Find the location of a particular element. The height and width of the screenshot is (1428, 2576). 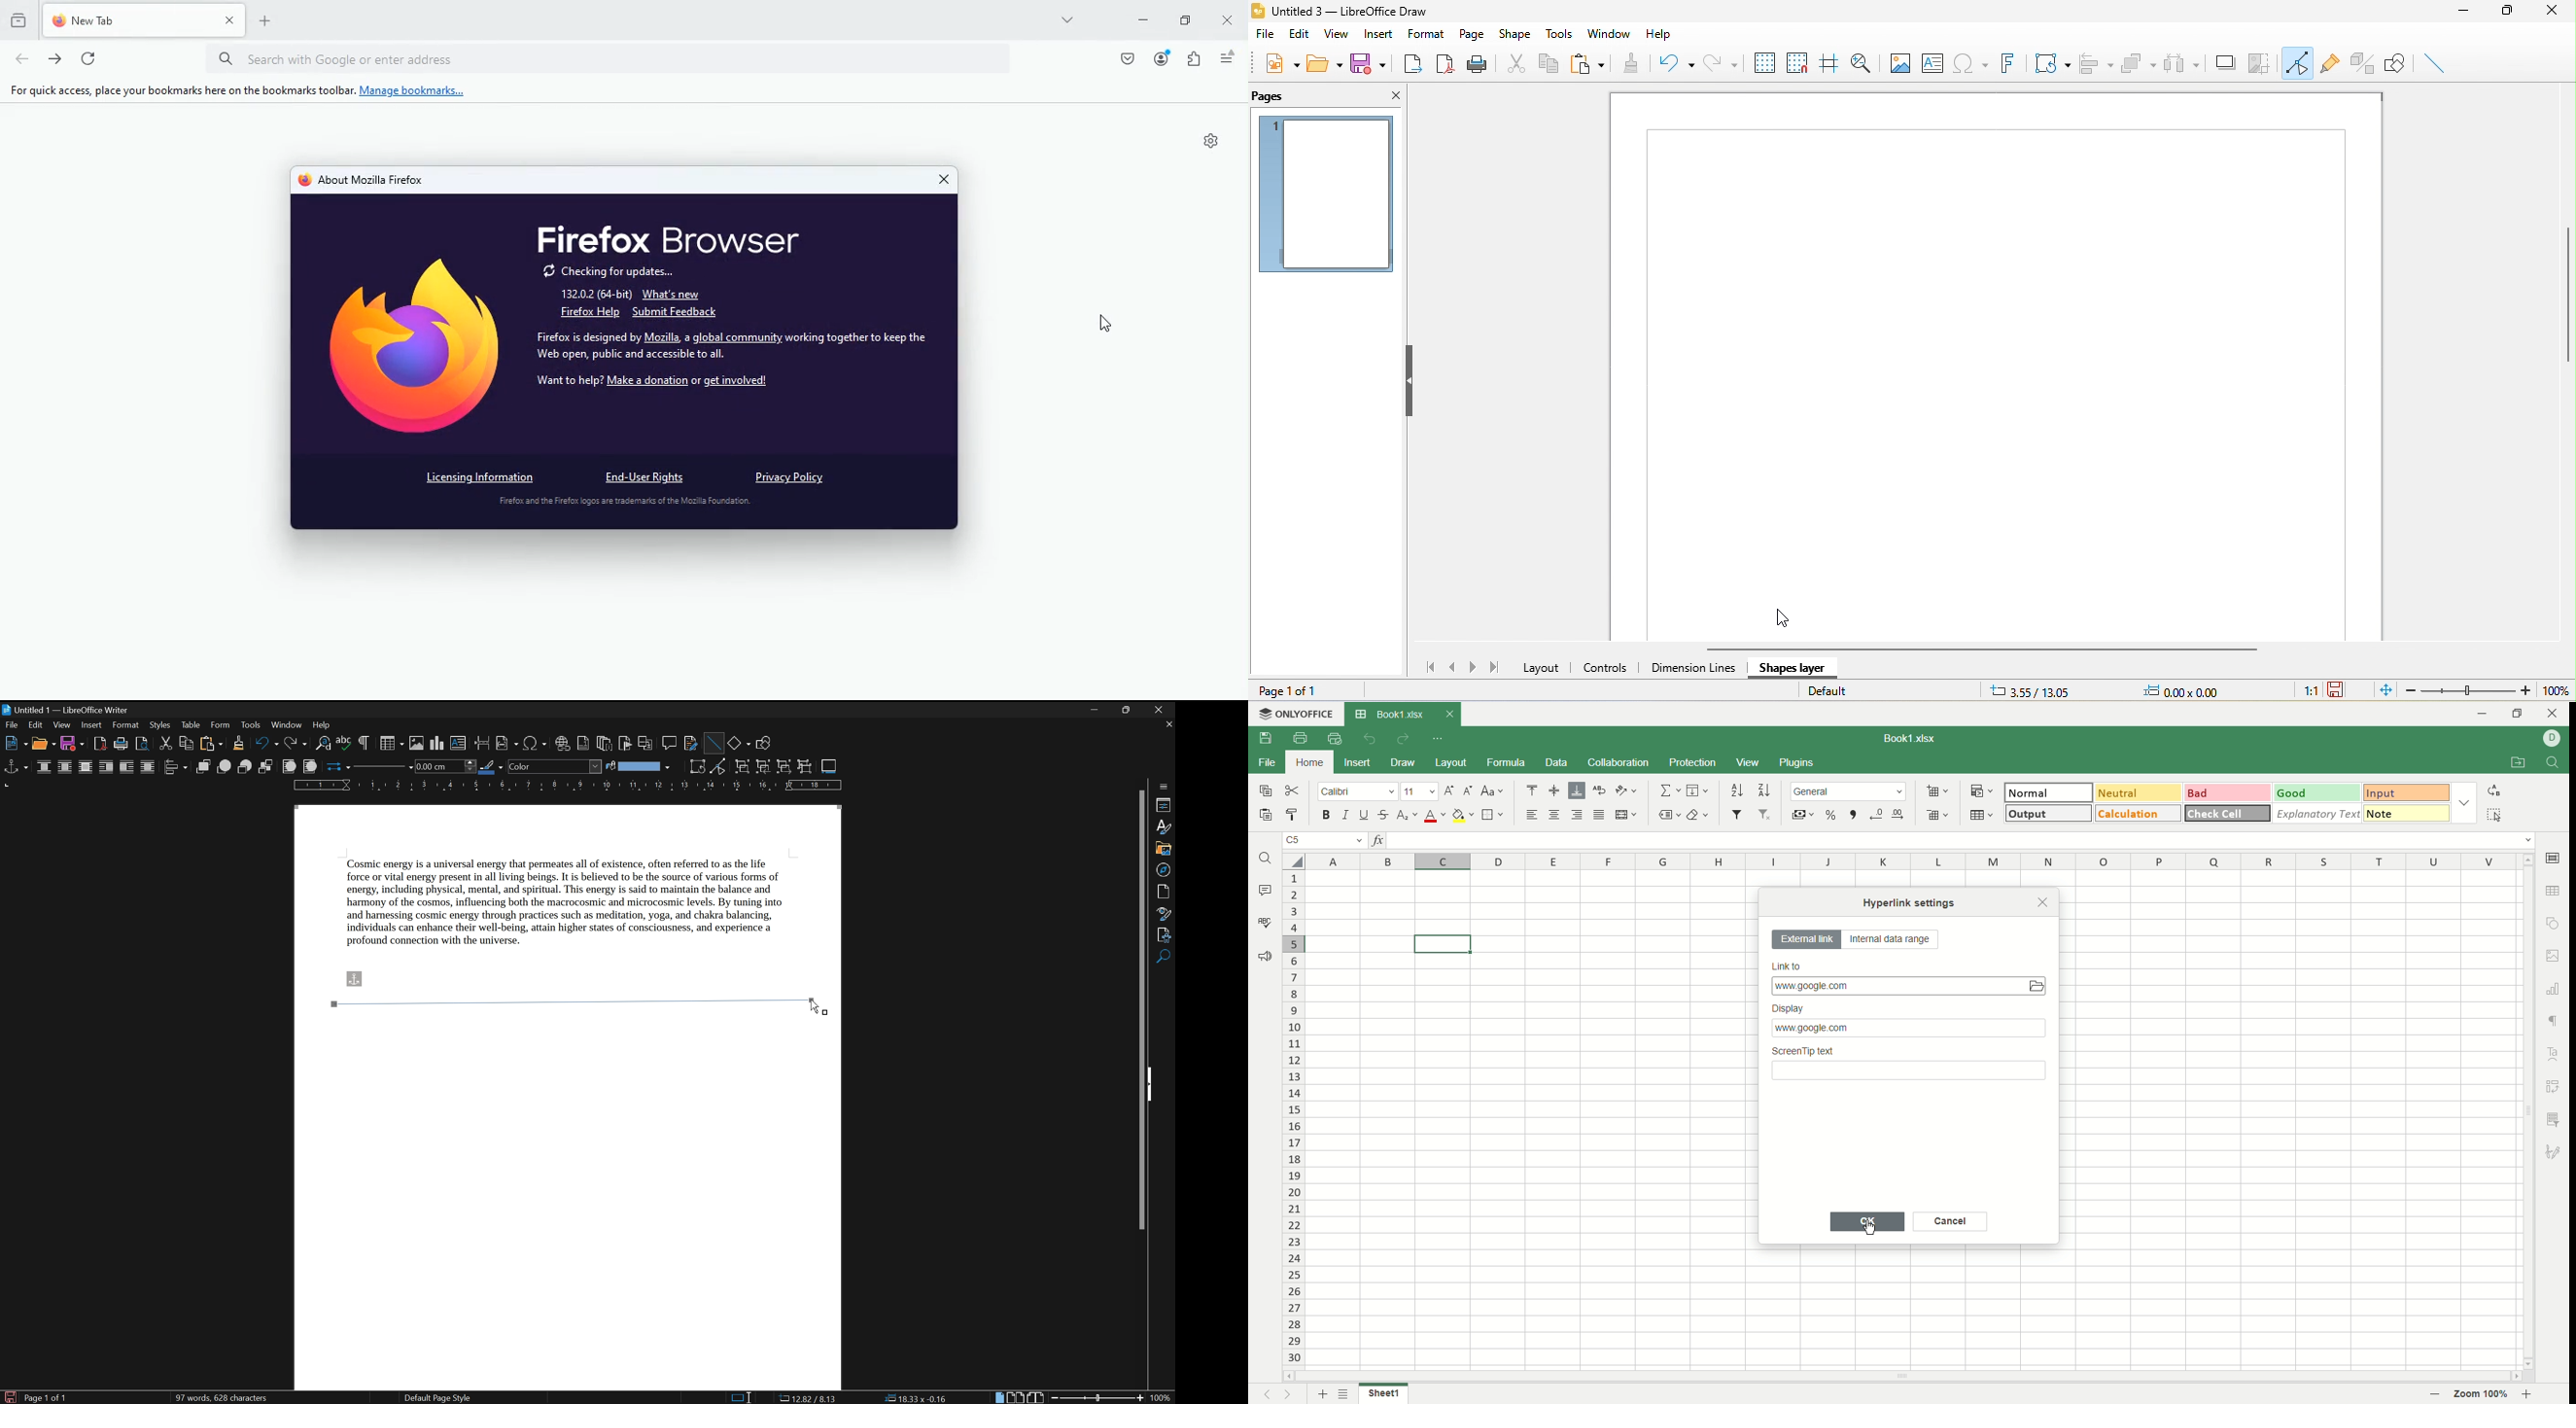

select all is located at coordinates (1292, 861).